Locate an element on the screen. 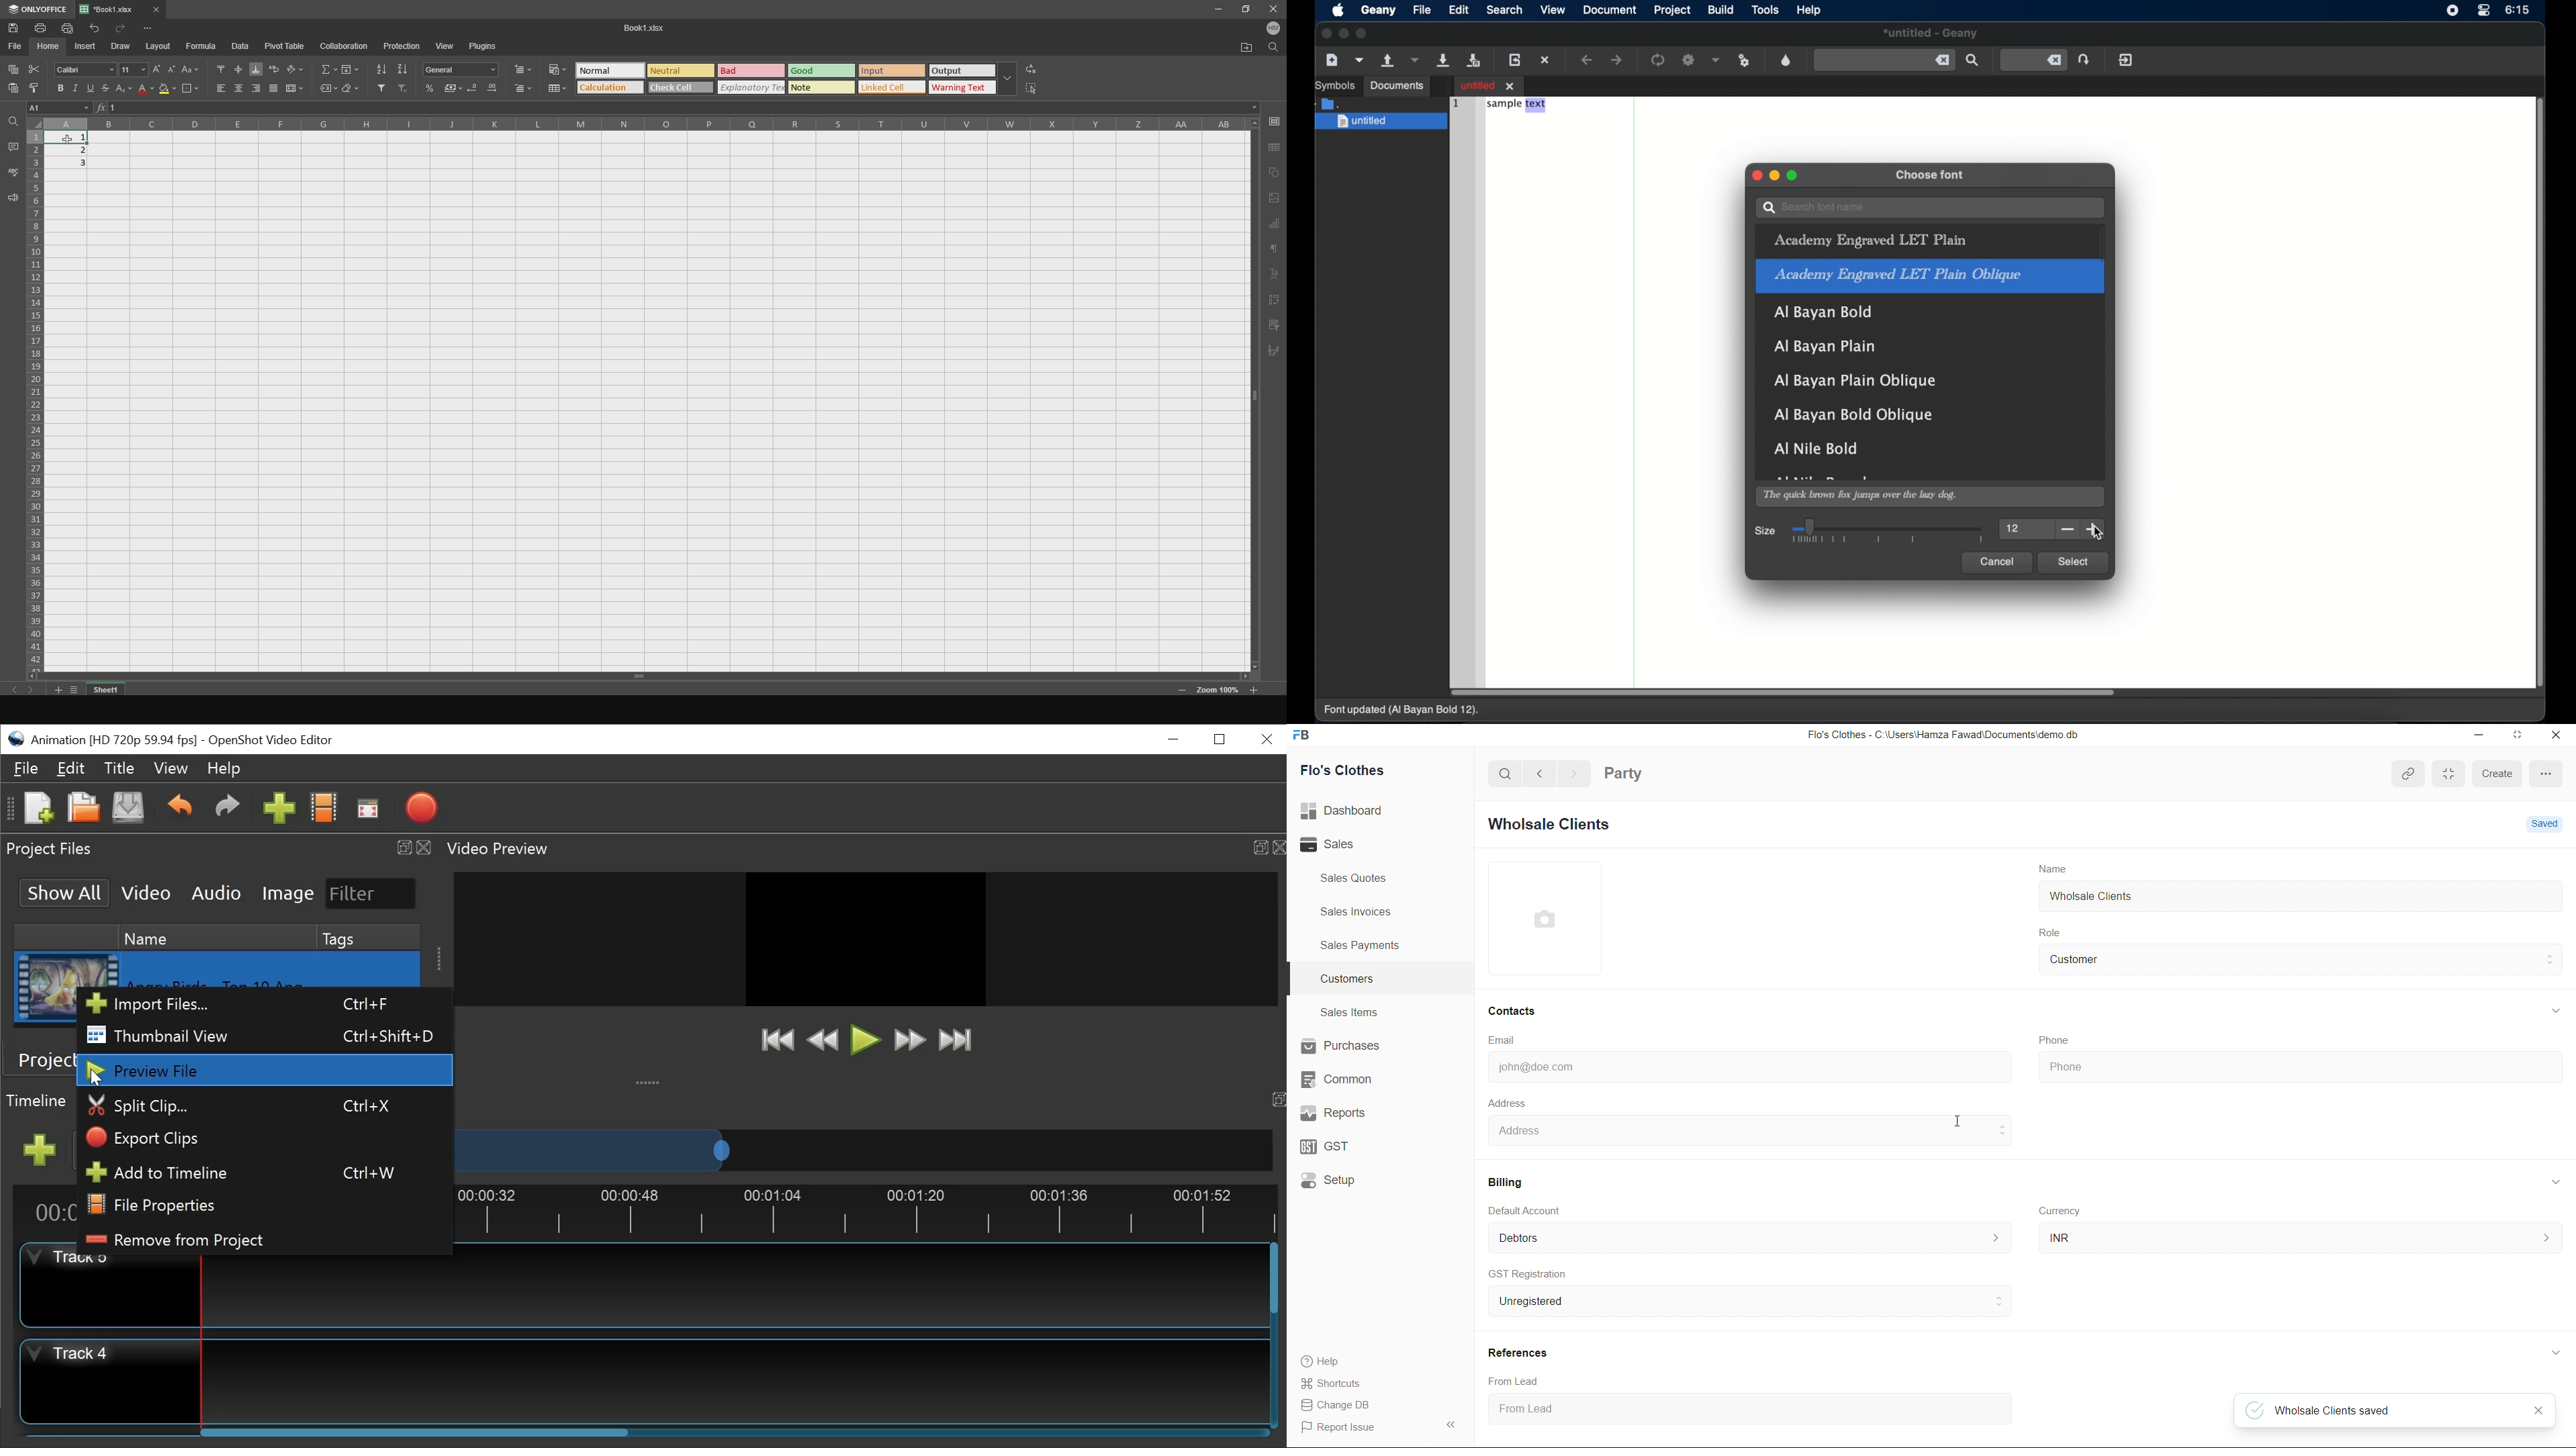 The width and height of the screenshot is (2576, 1456). layout is located at coordinates (160, 46).